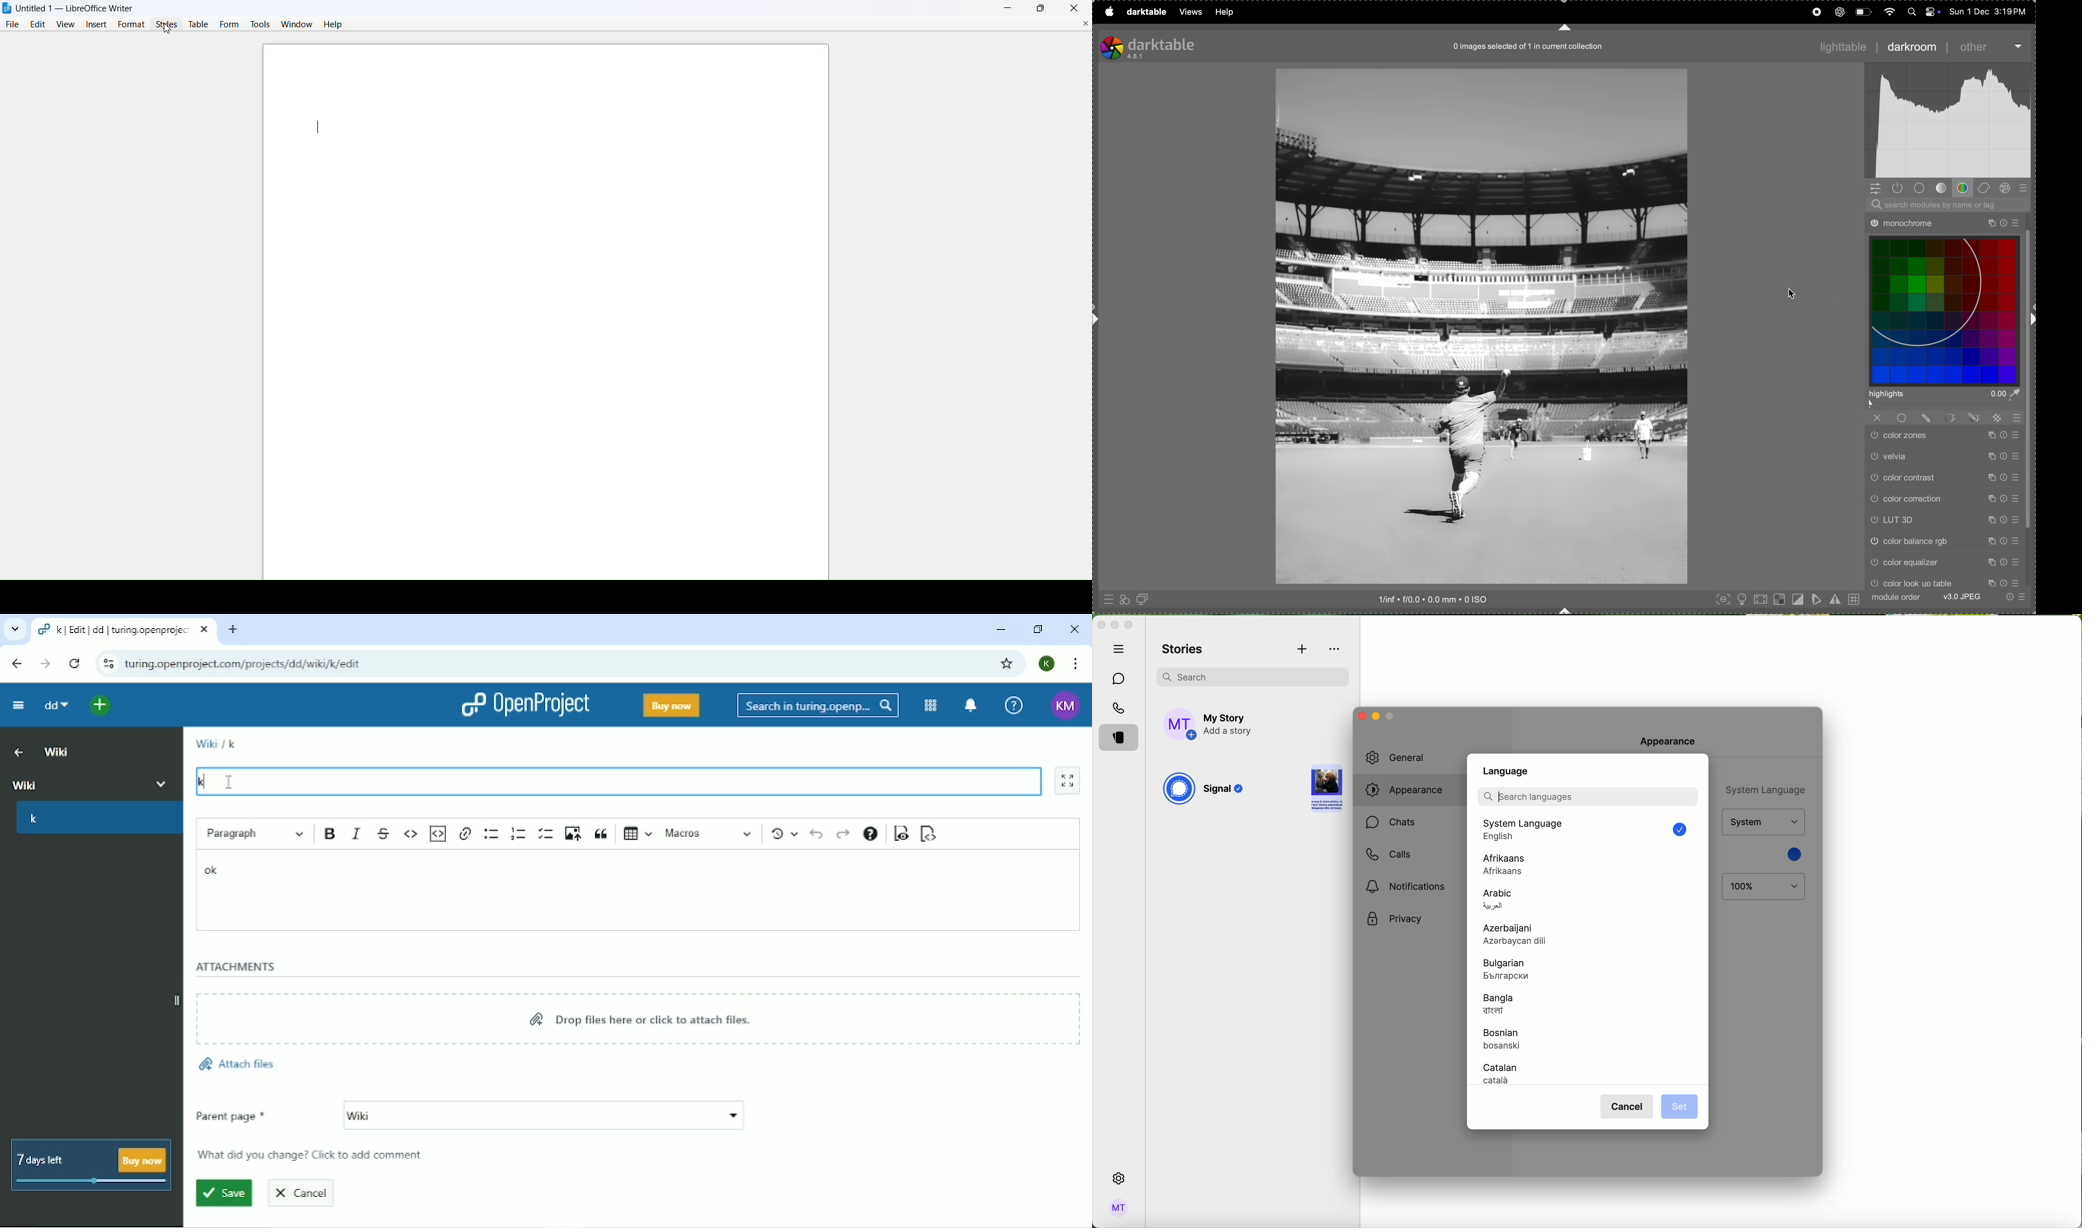  Describe the element at coordinates (1764, 887) in the screenshot. I see `100%` at that location.